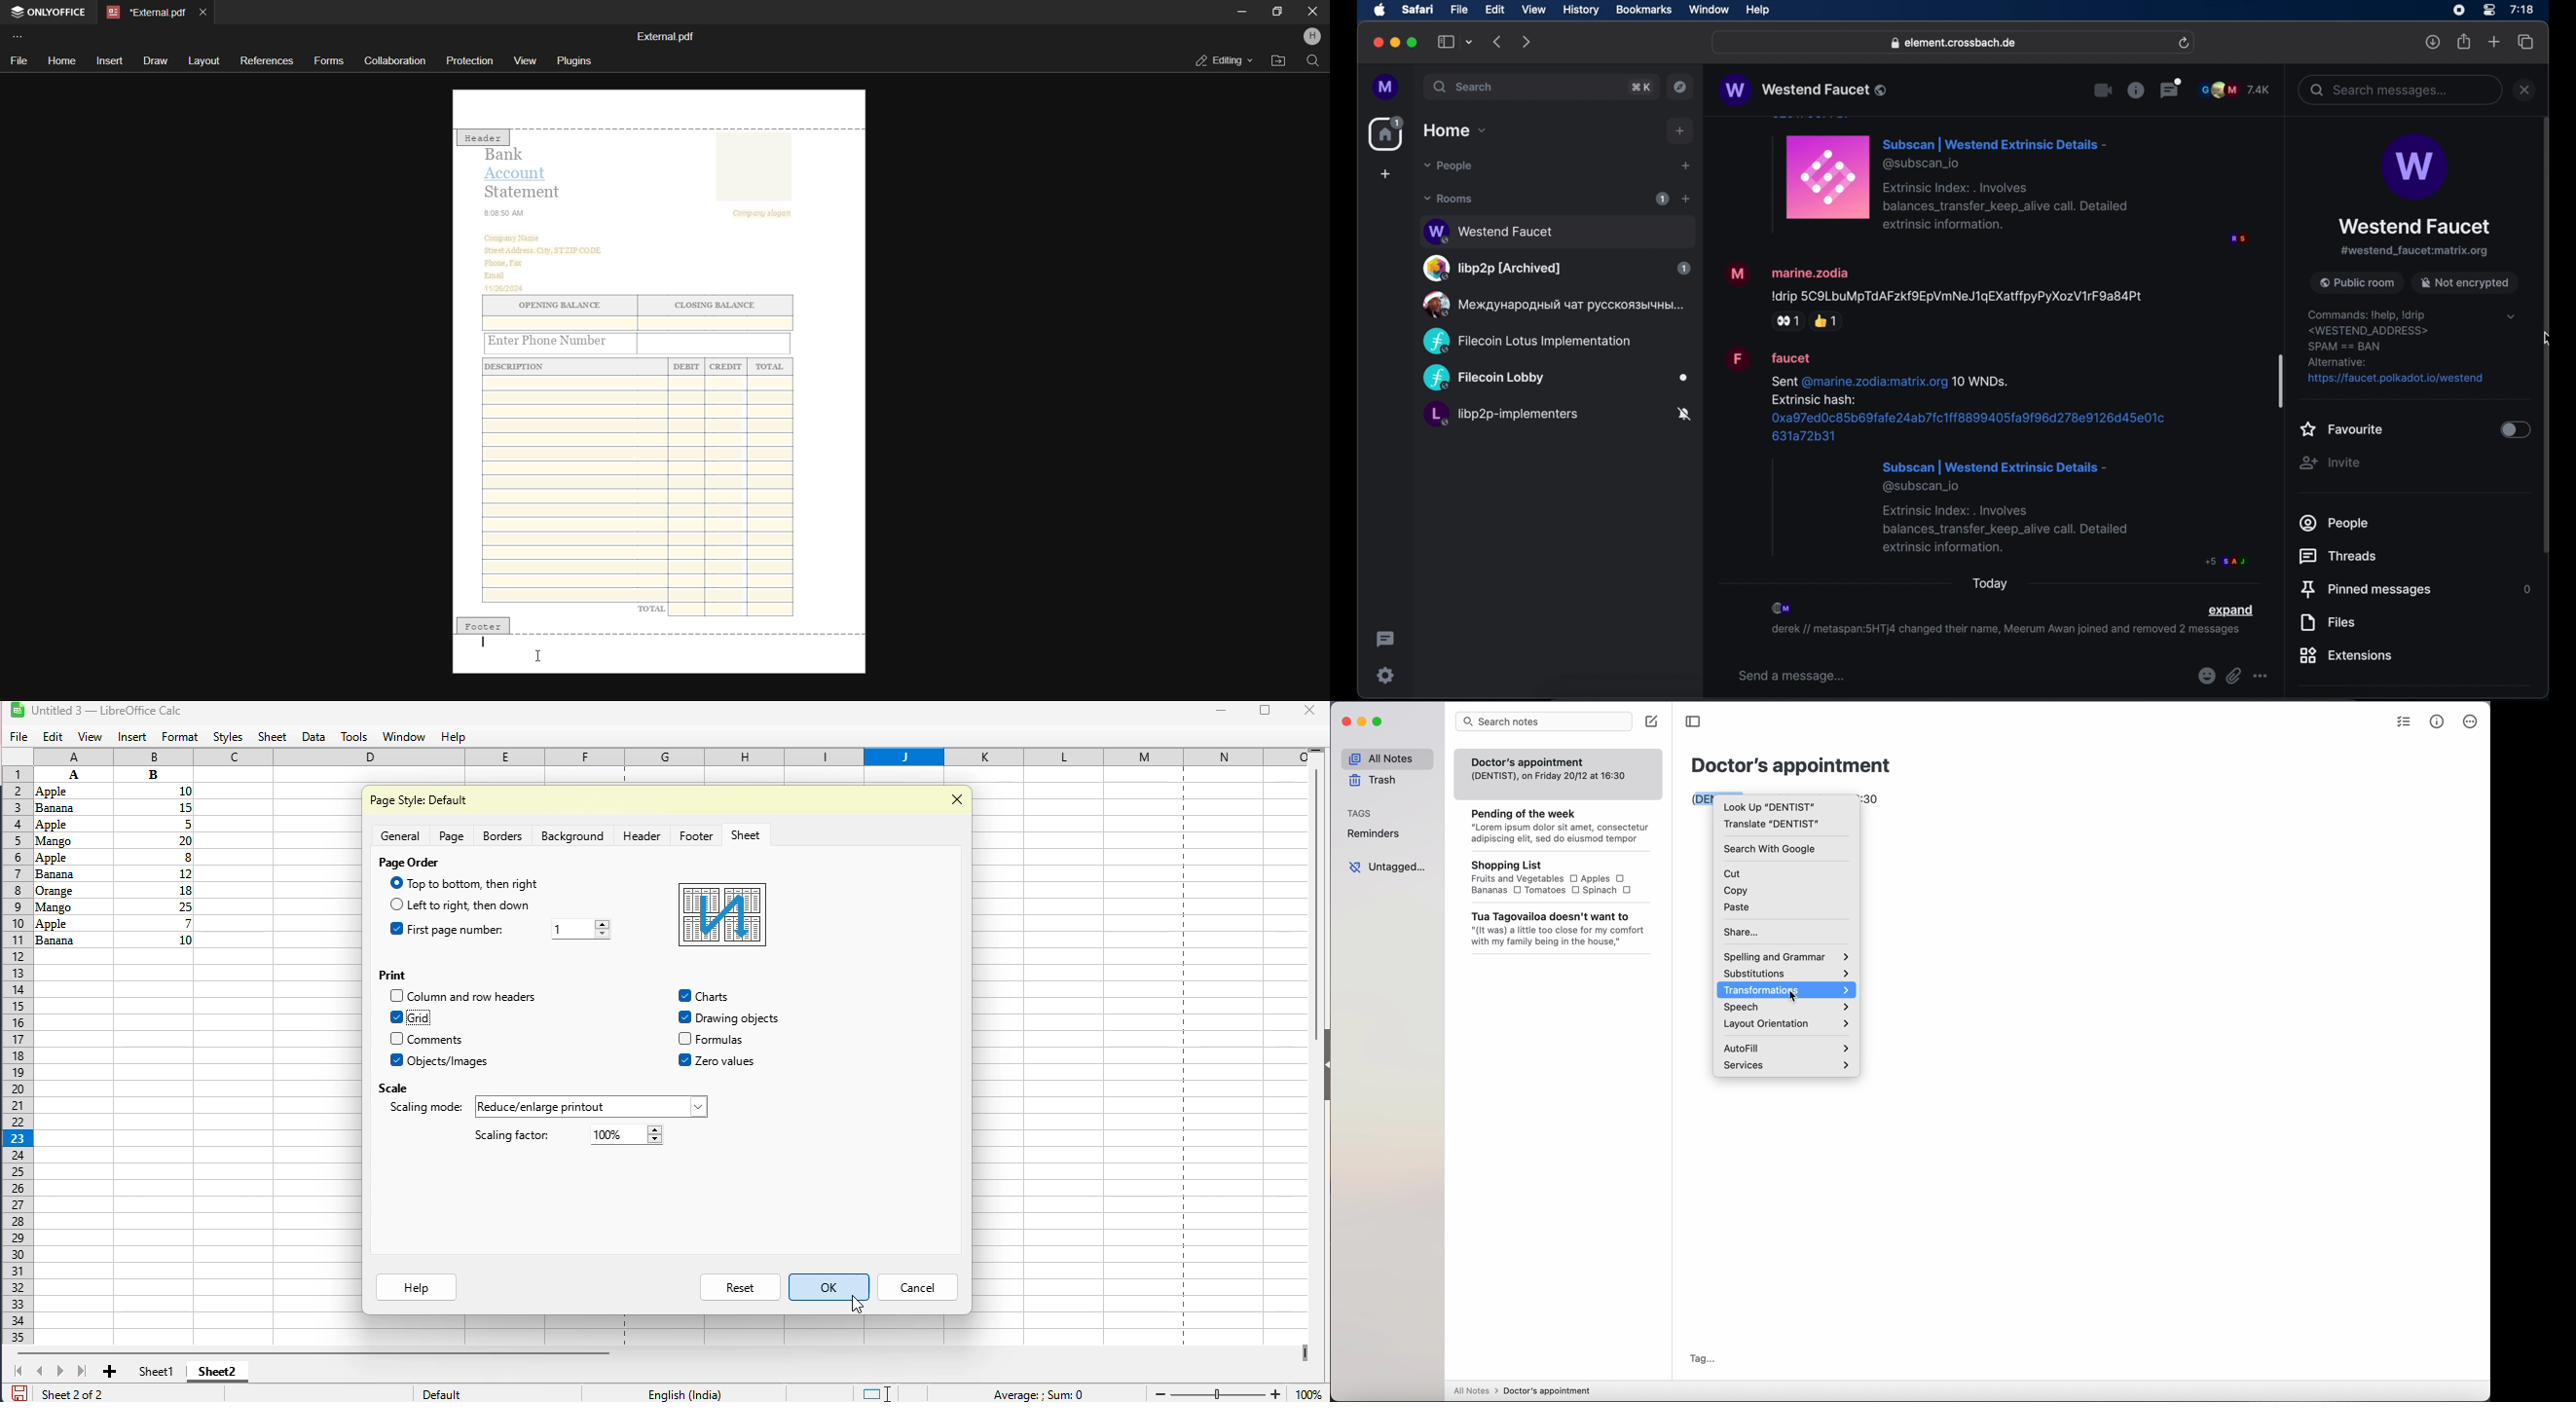  I want to click on , so click(591, 1107).